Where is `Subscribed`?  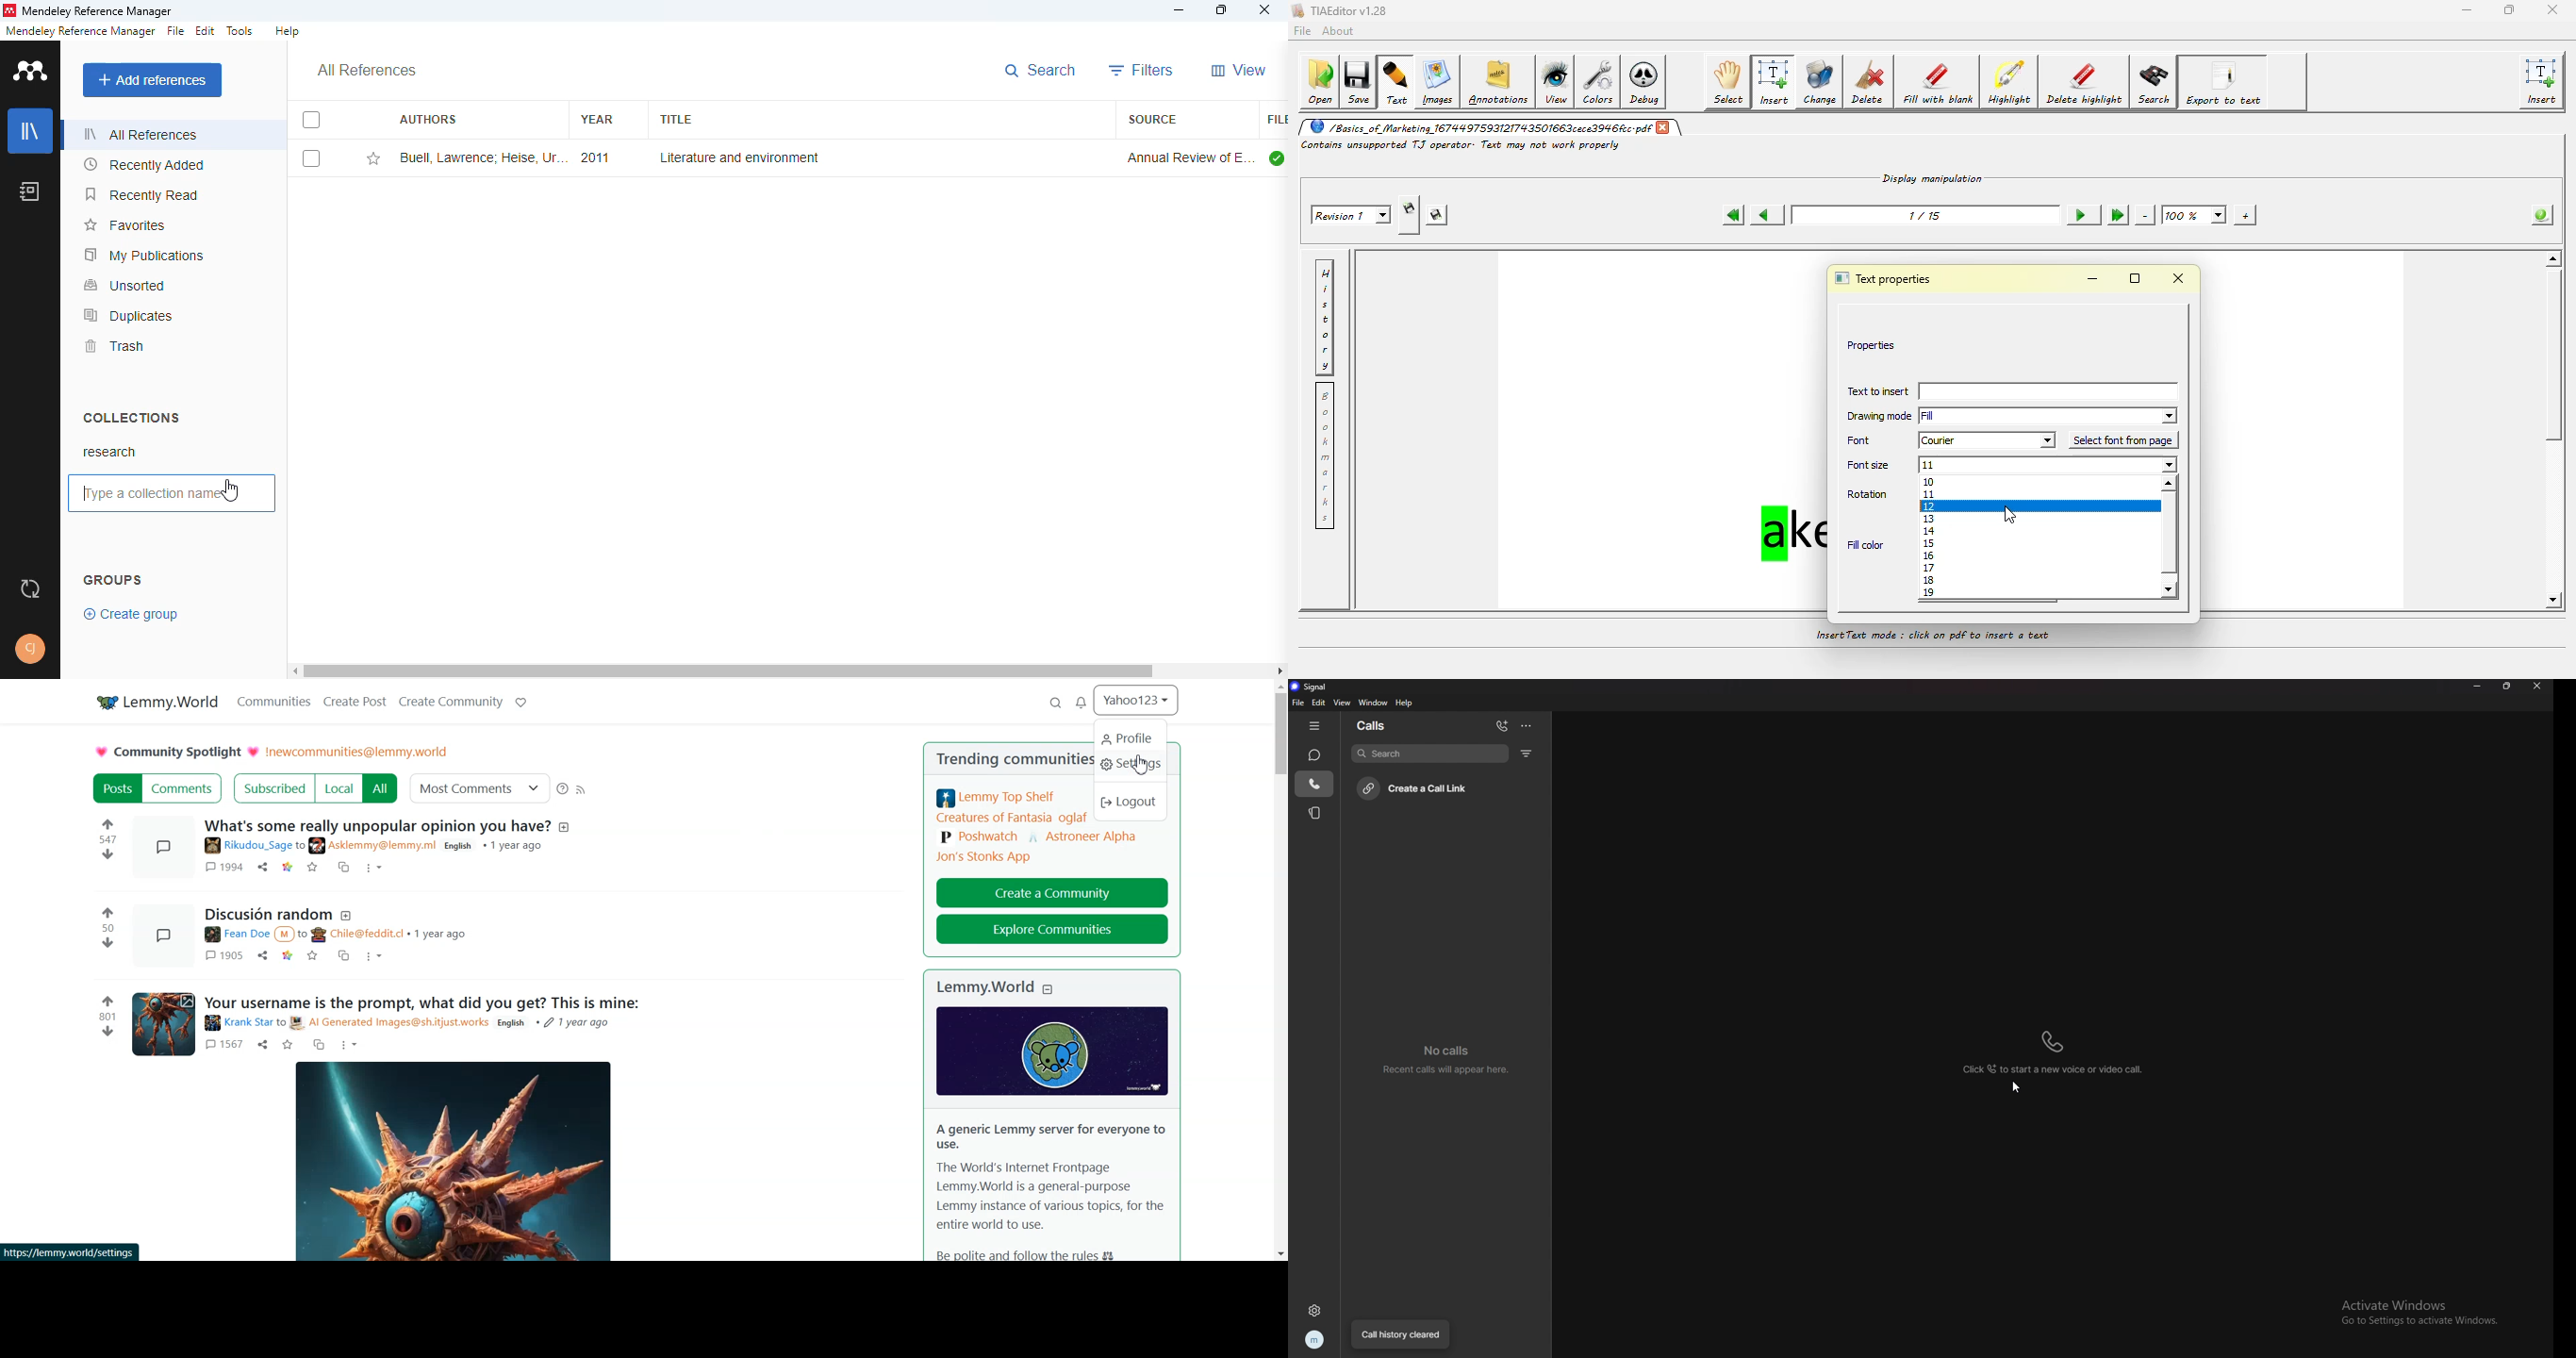
Subscribed is located at coordinates (272, 788).